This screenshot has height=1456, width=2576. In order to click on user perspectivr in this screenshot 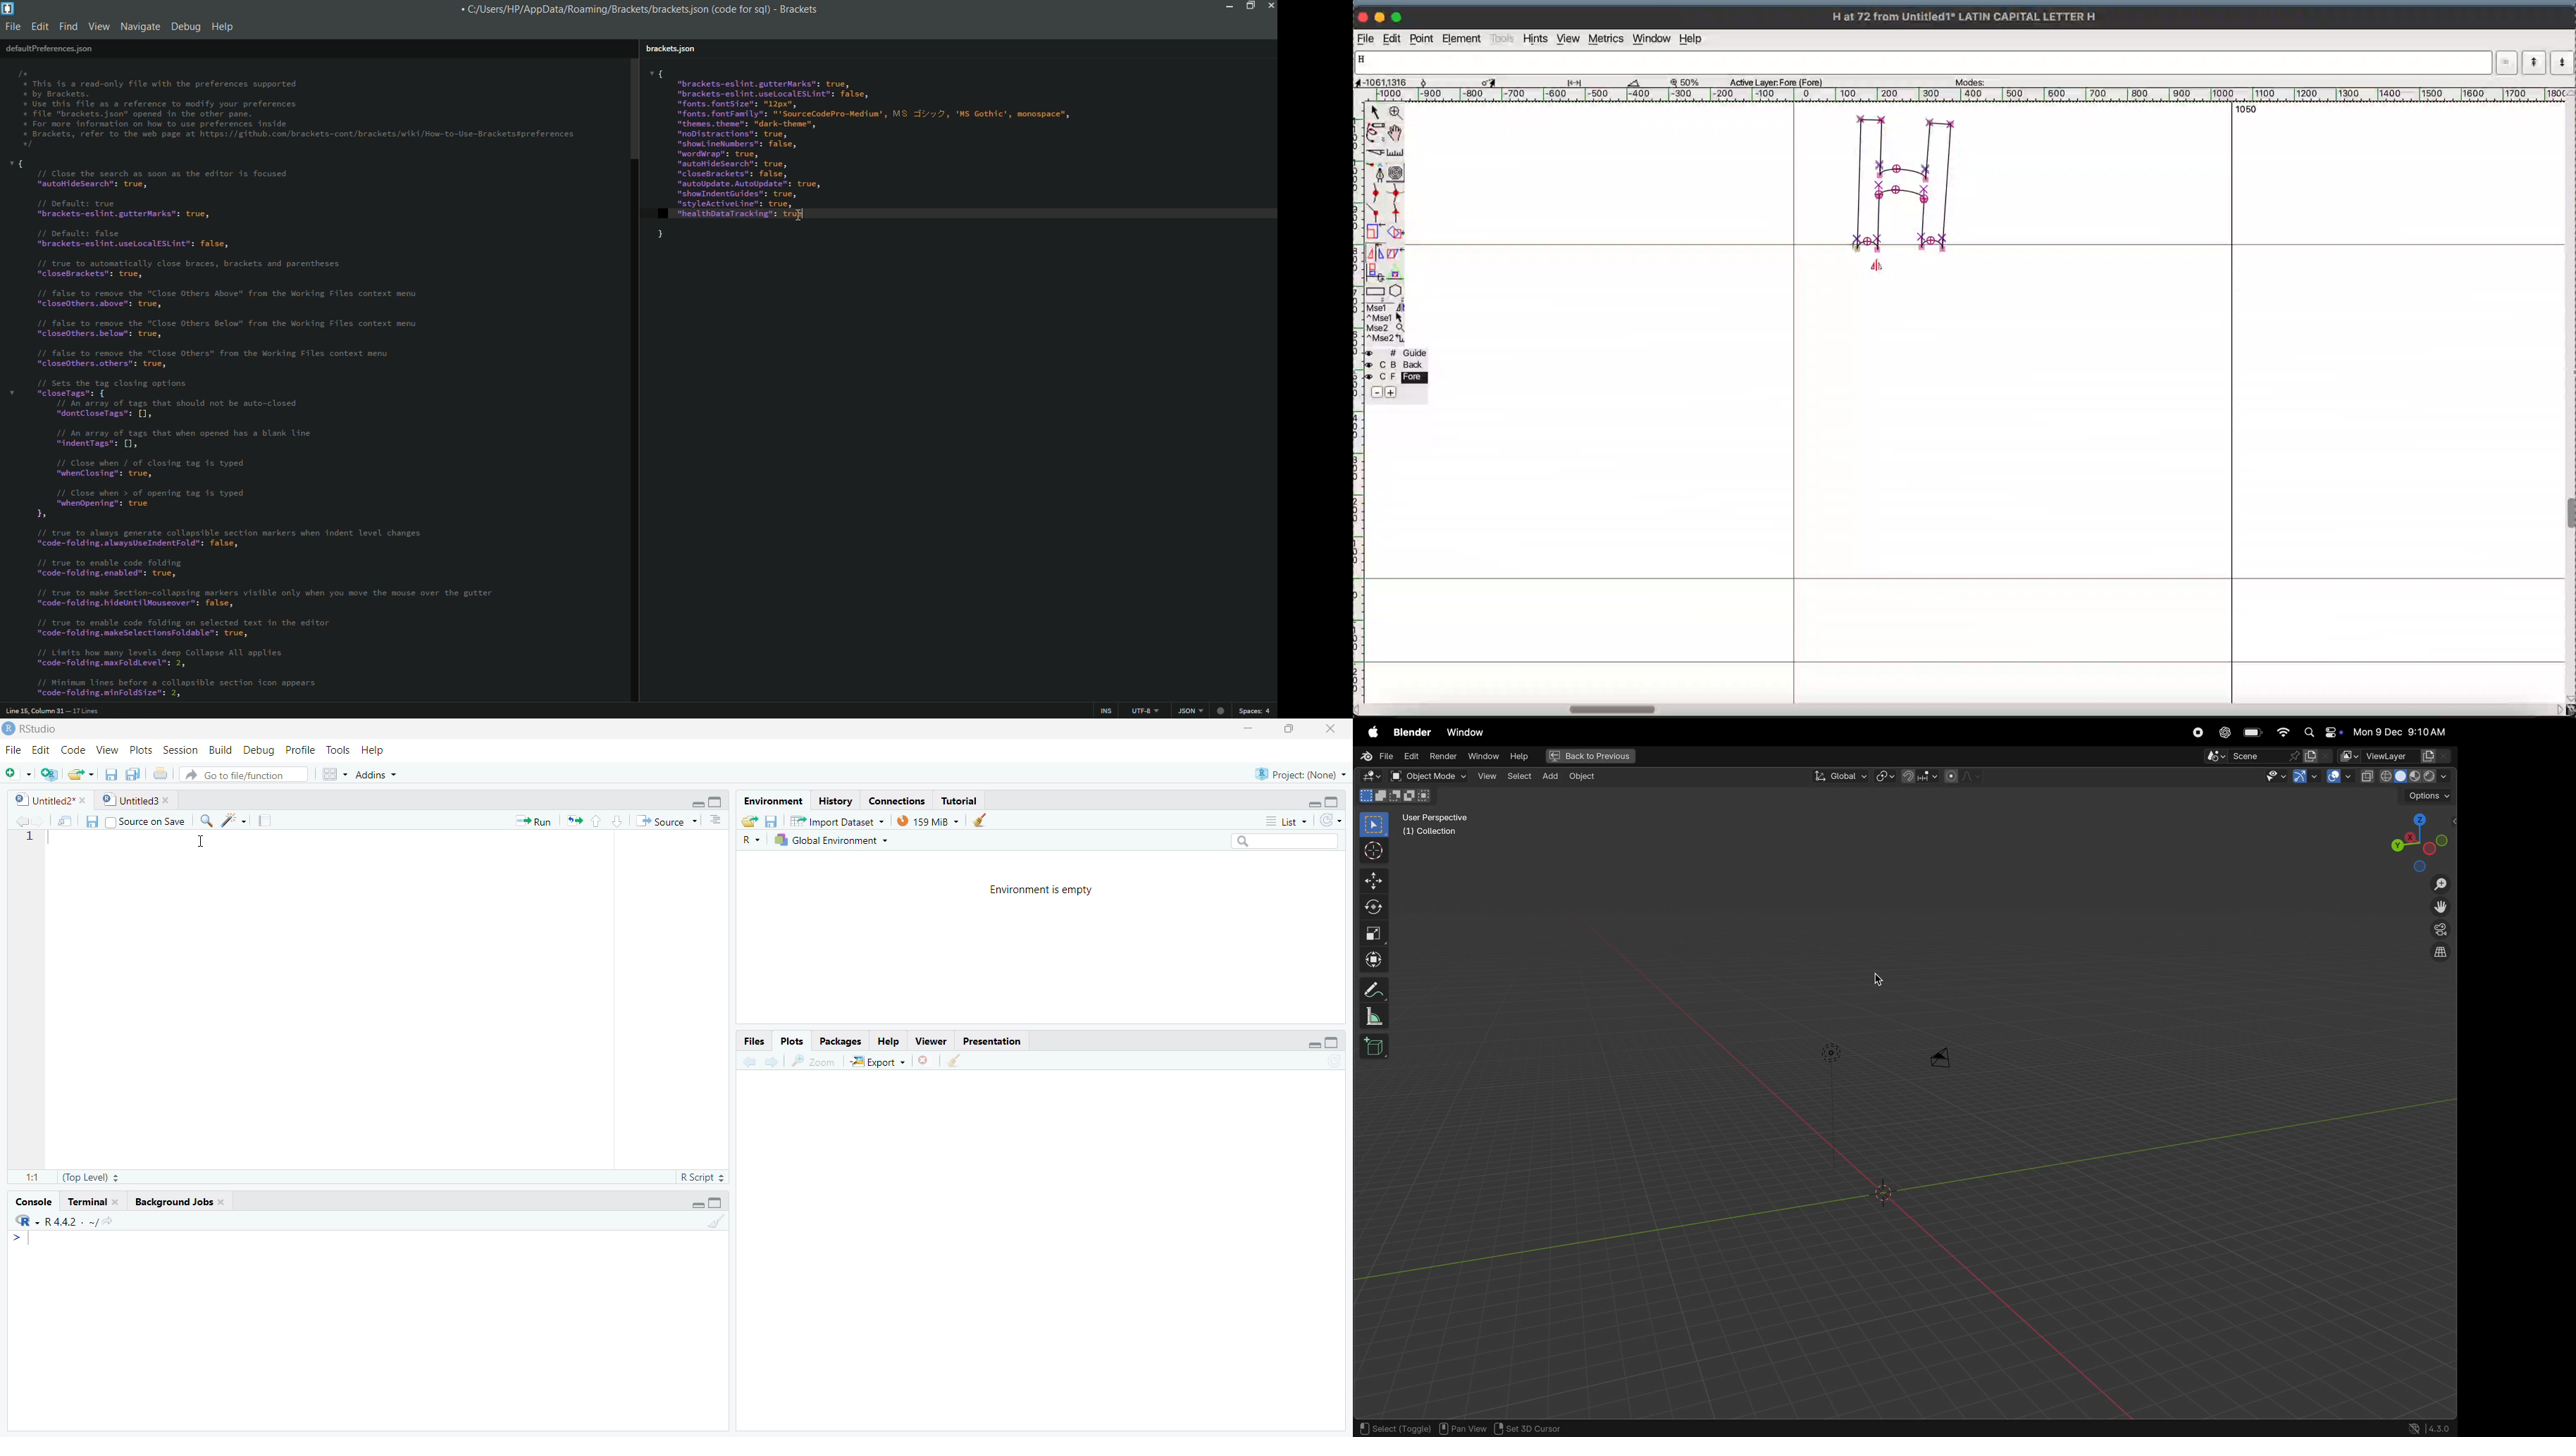, I will do `click(1438, 827)`.